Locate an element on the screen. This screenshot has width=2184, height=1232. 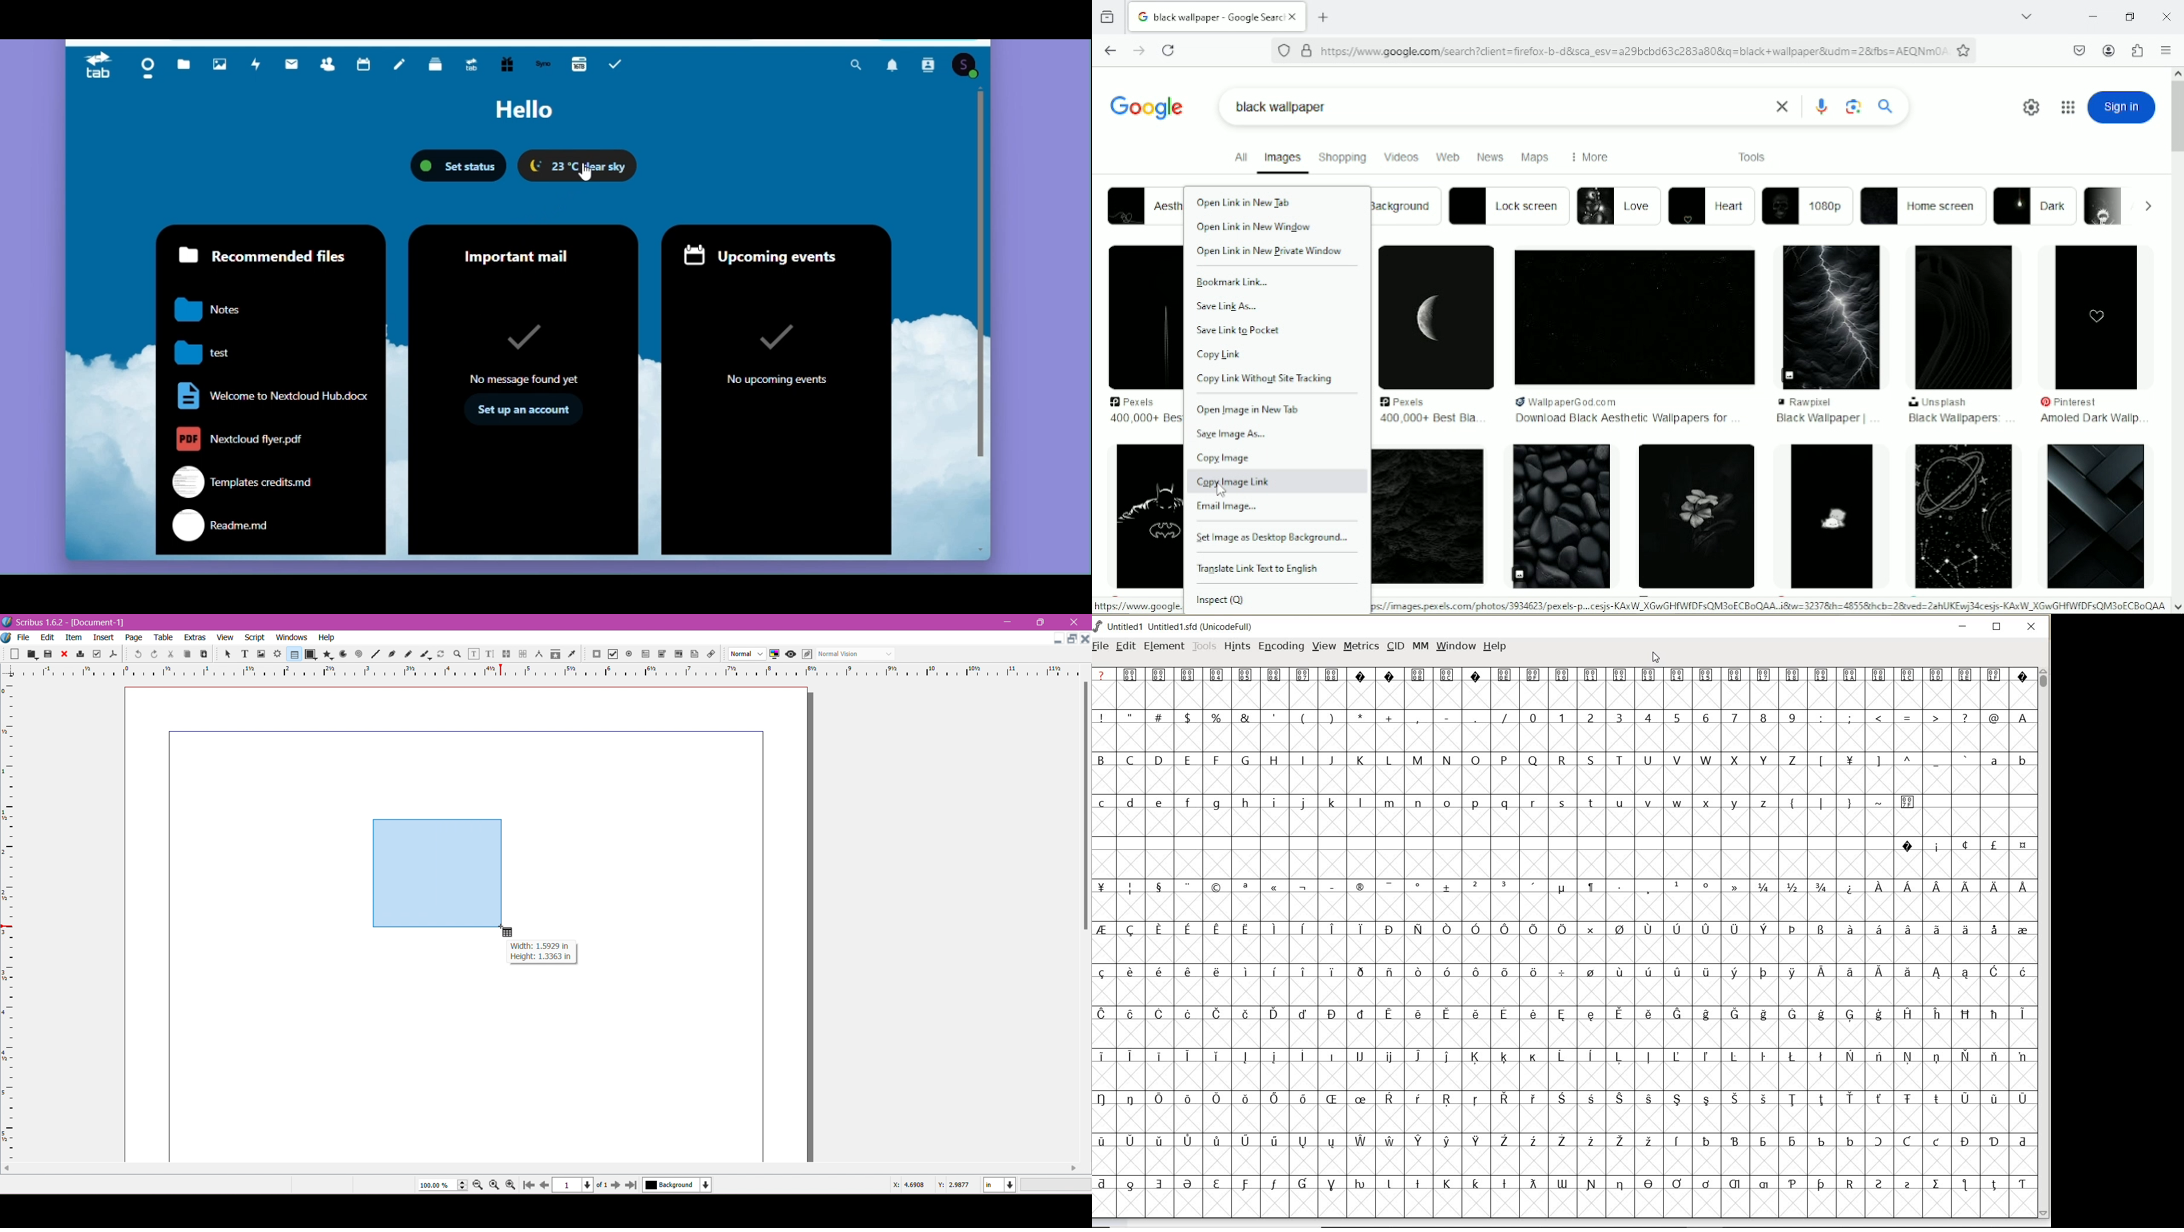
PDF Text Fields is located at coordinates (643, 654).